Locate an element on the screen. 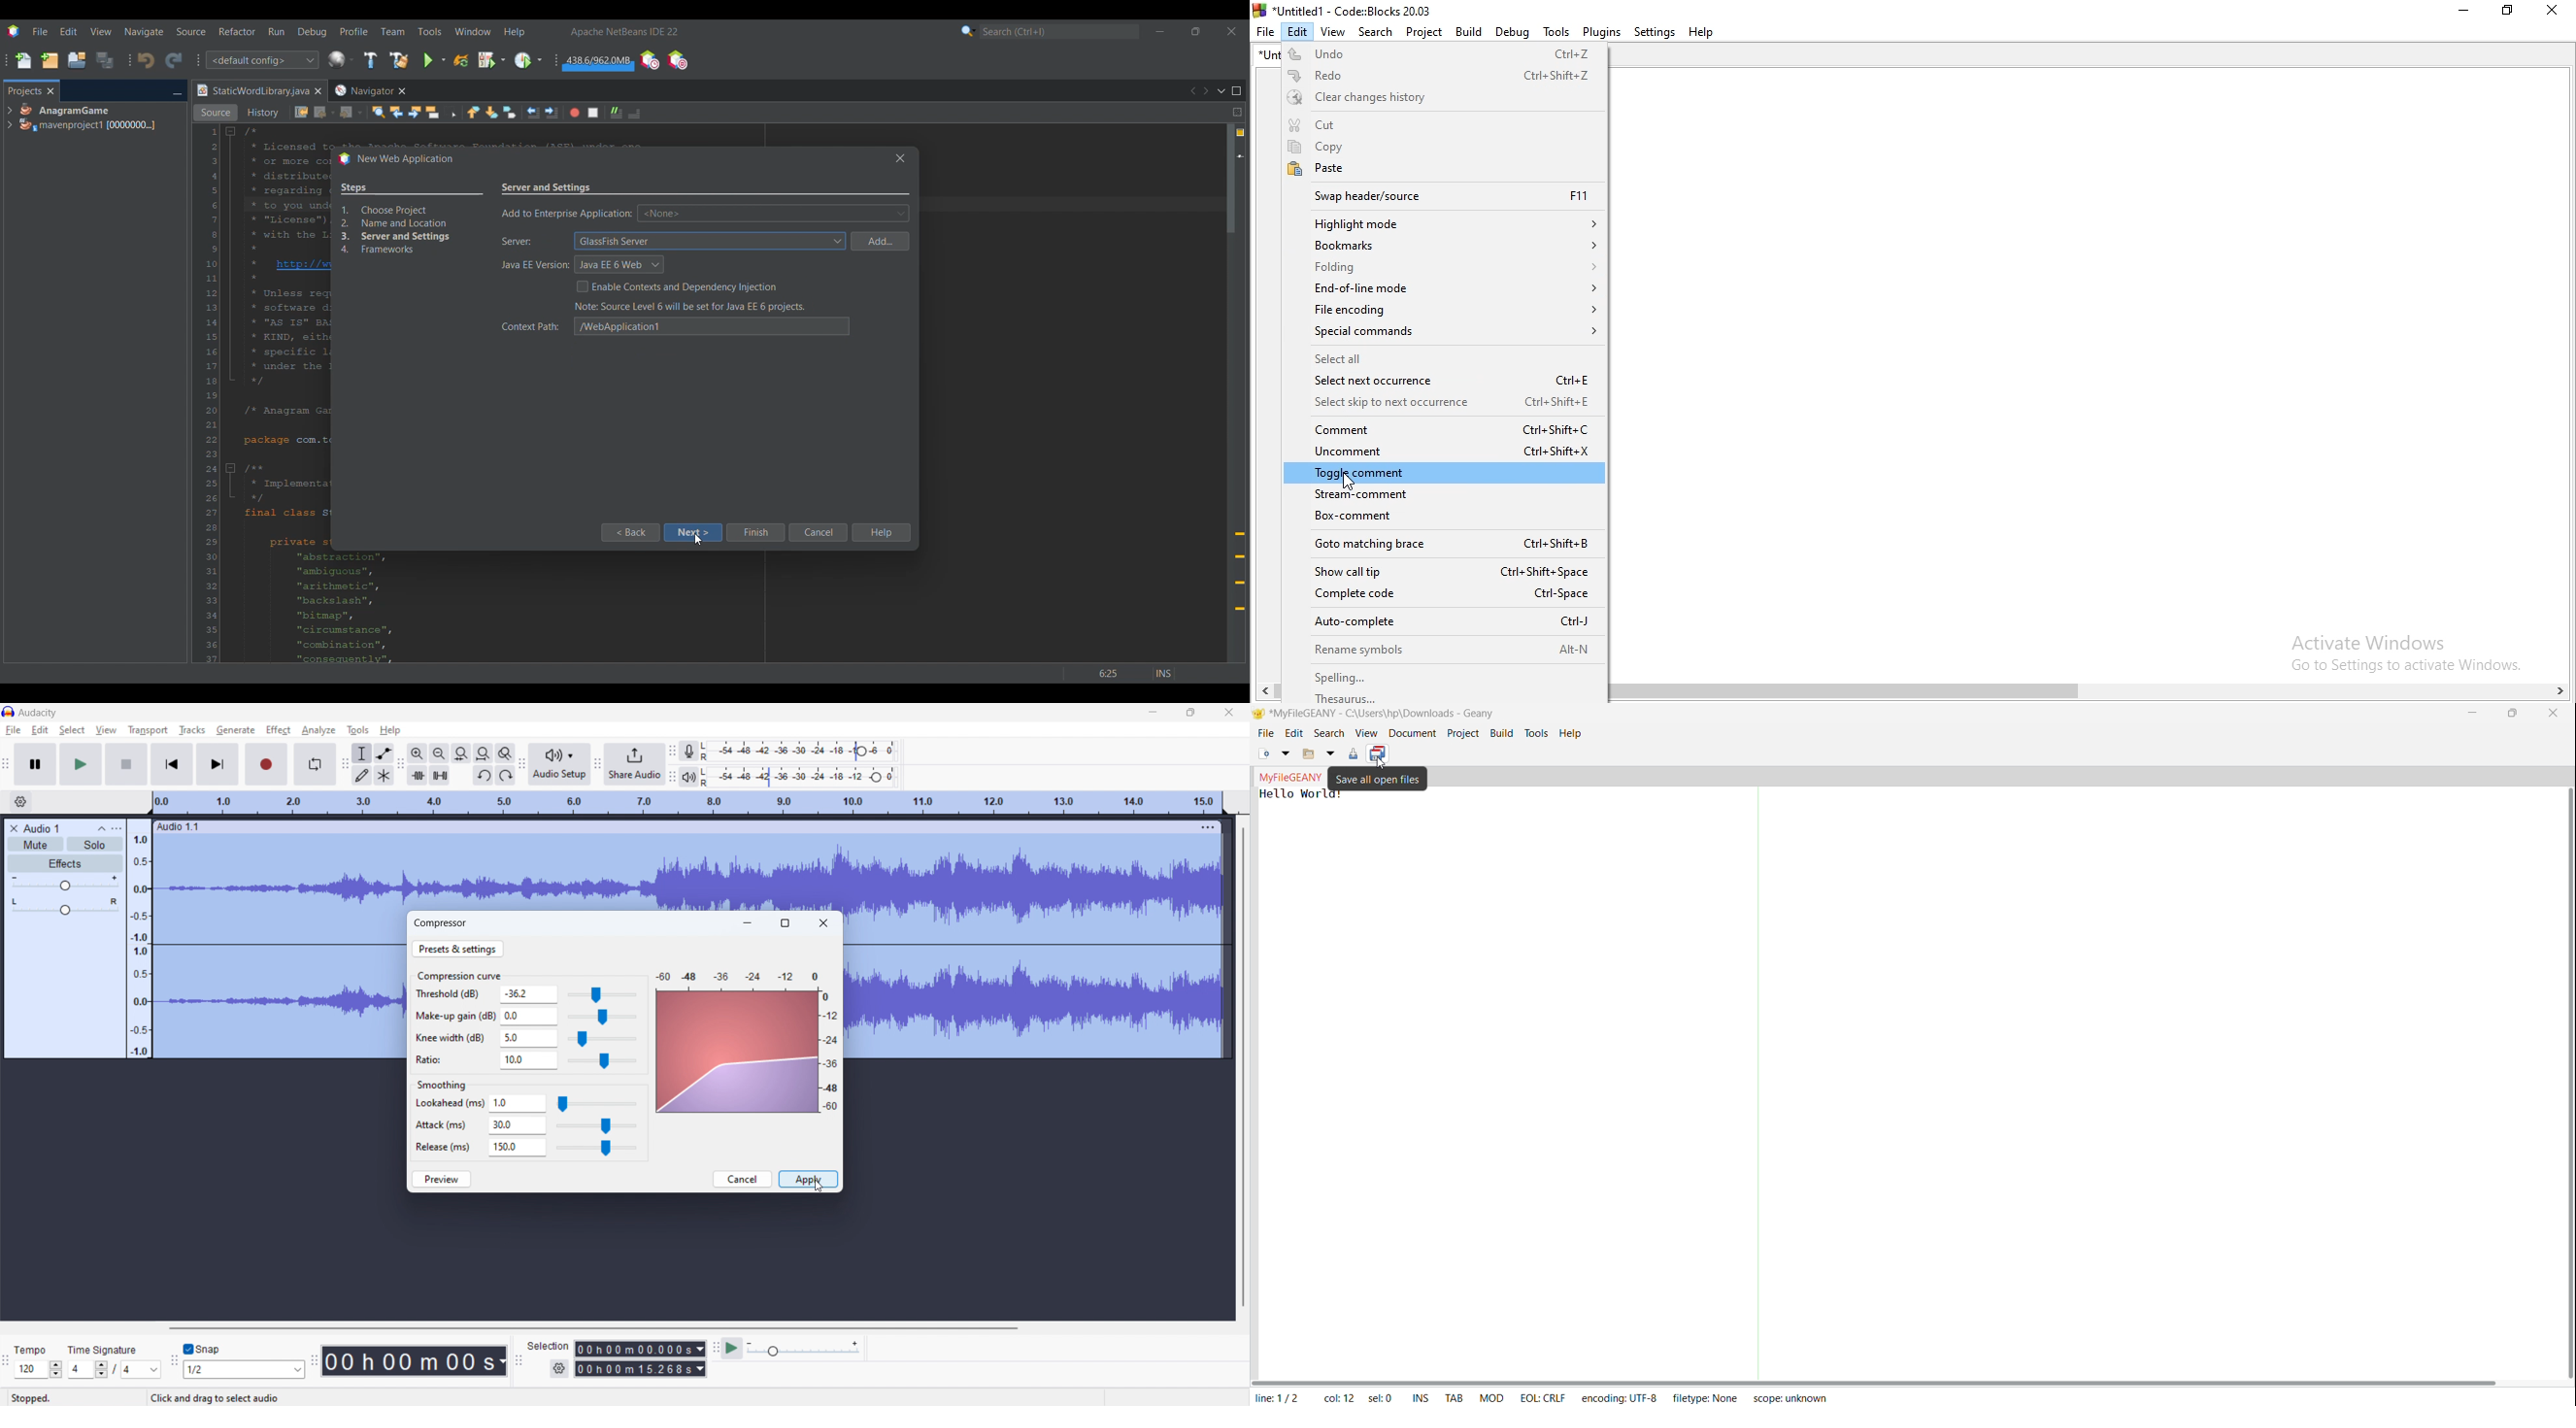 This screenshot has height=1428, width=2576. Redo is located at coordinates (1443, 75).